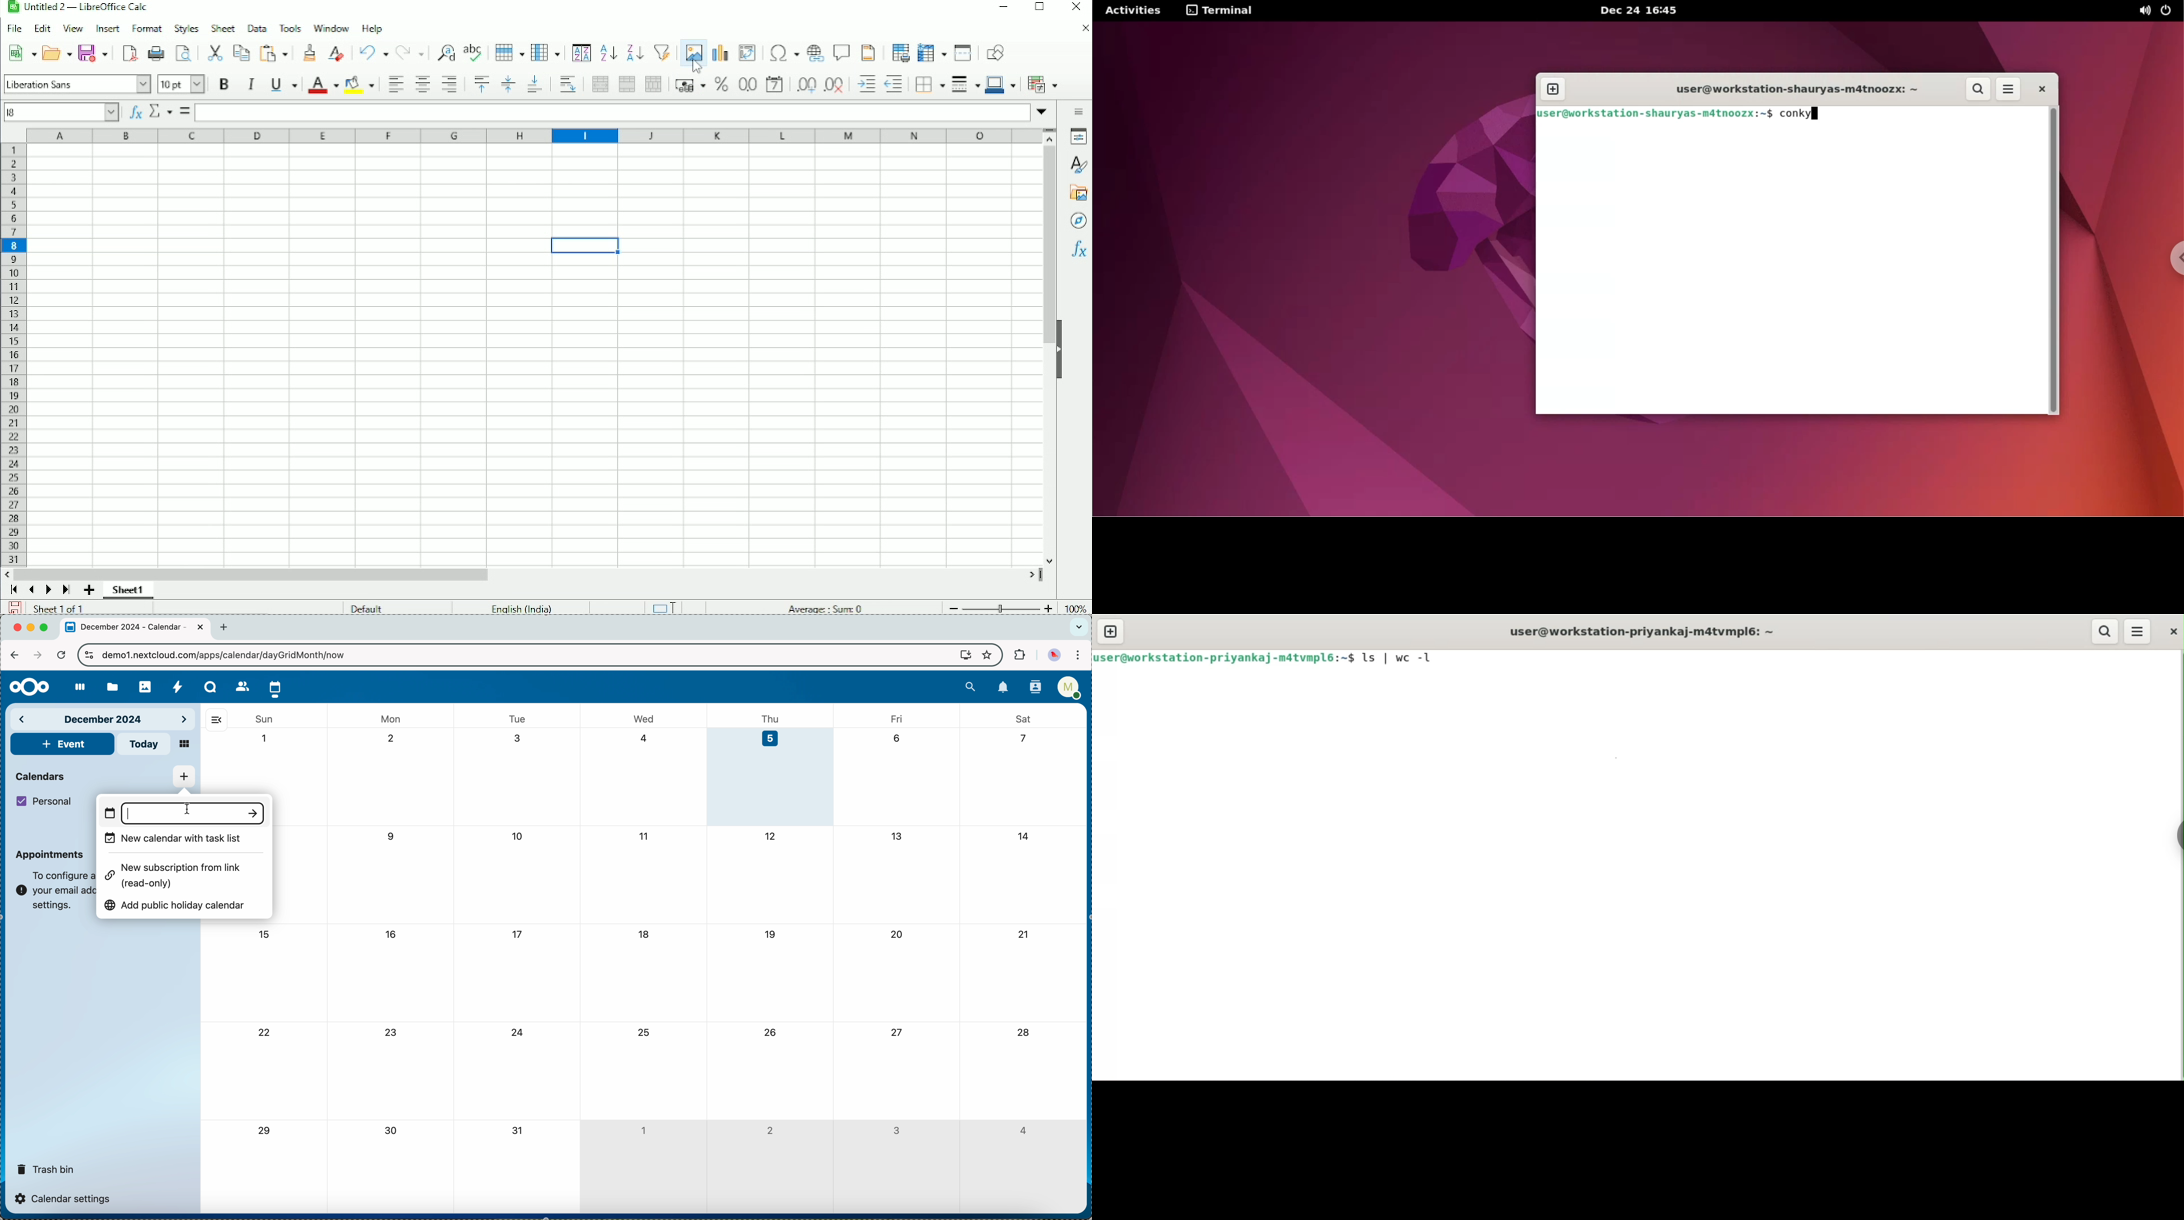 The image size is (2184, 1232). Describe the element at coordinates (1066, 349) in the screenshot. I see `Hide` at that location.